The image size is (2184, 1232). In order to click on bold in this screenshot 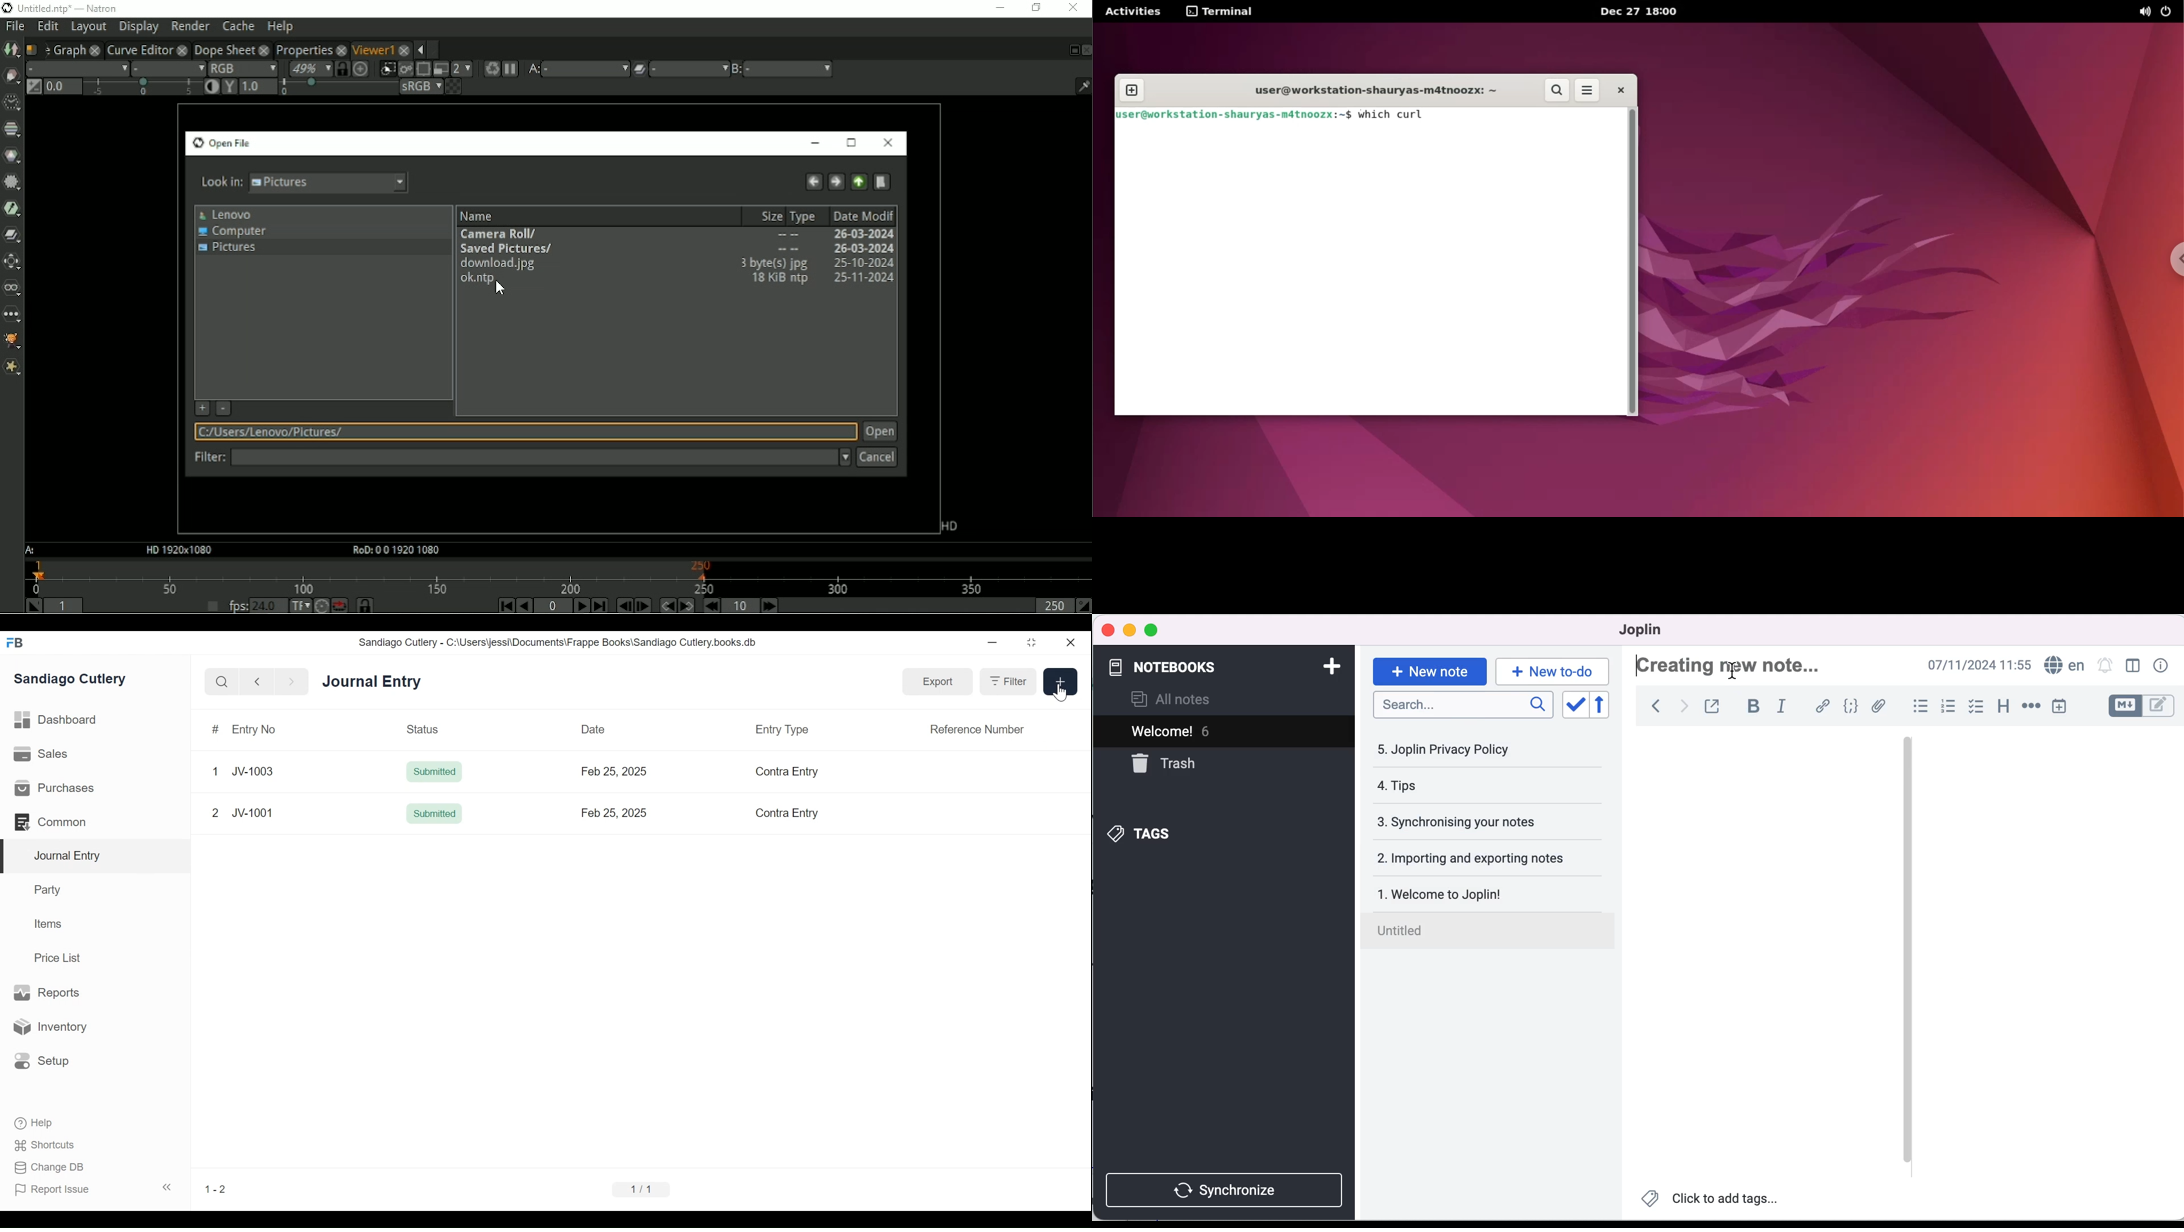, I will do `click(1750, 709)`.